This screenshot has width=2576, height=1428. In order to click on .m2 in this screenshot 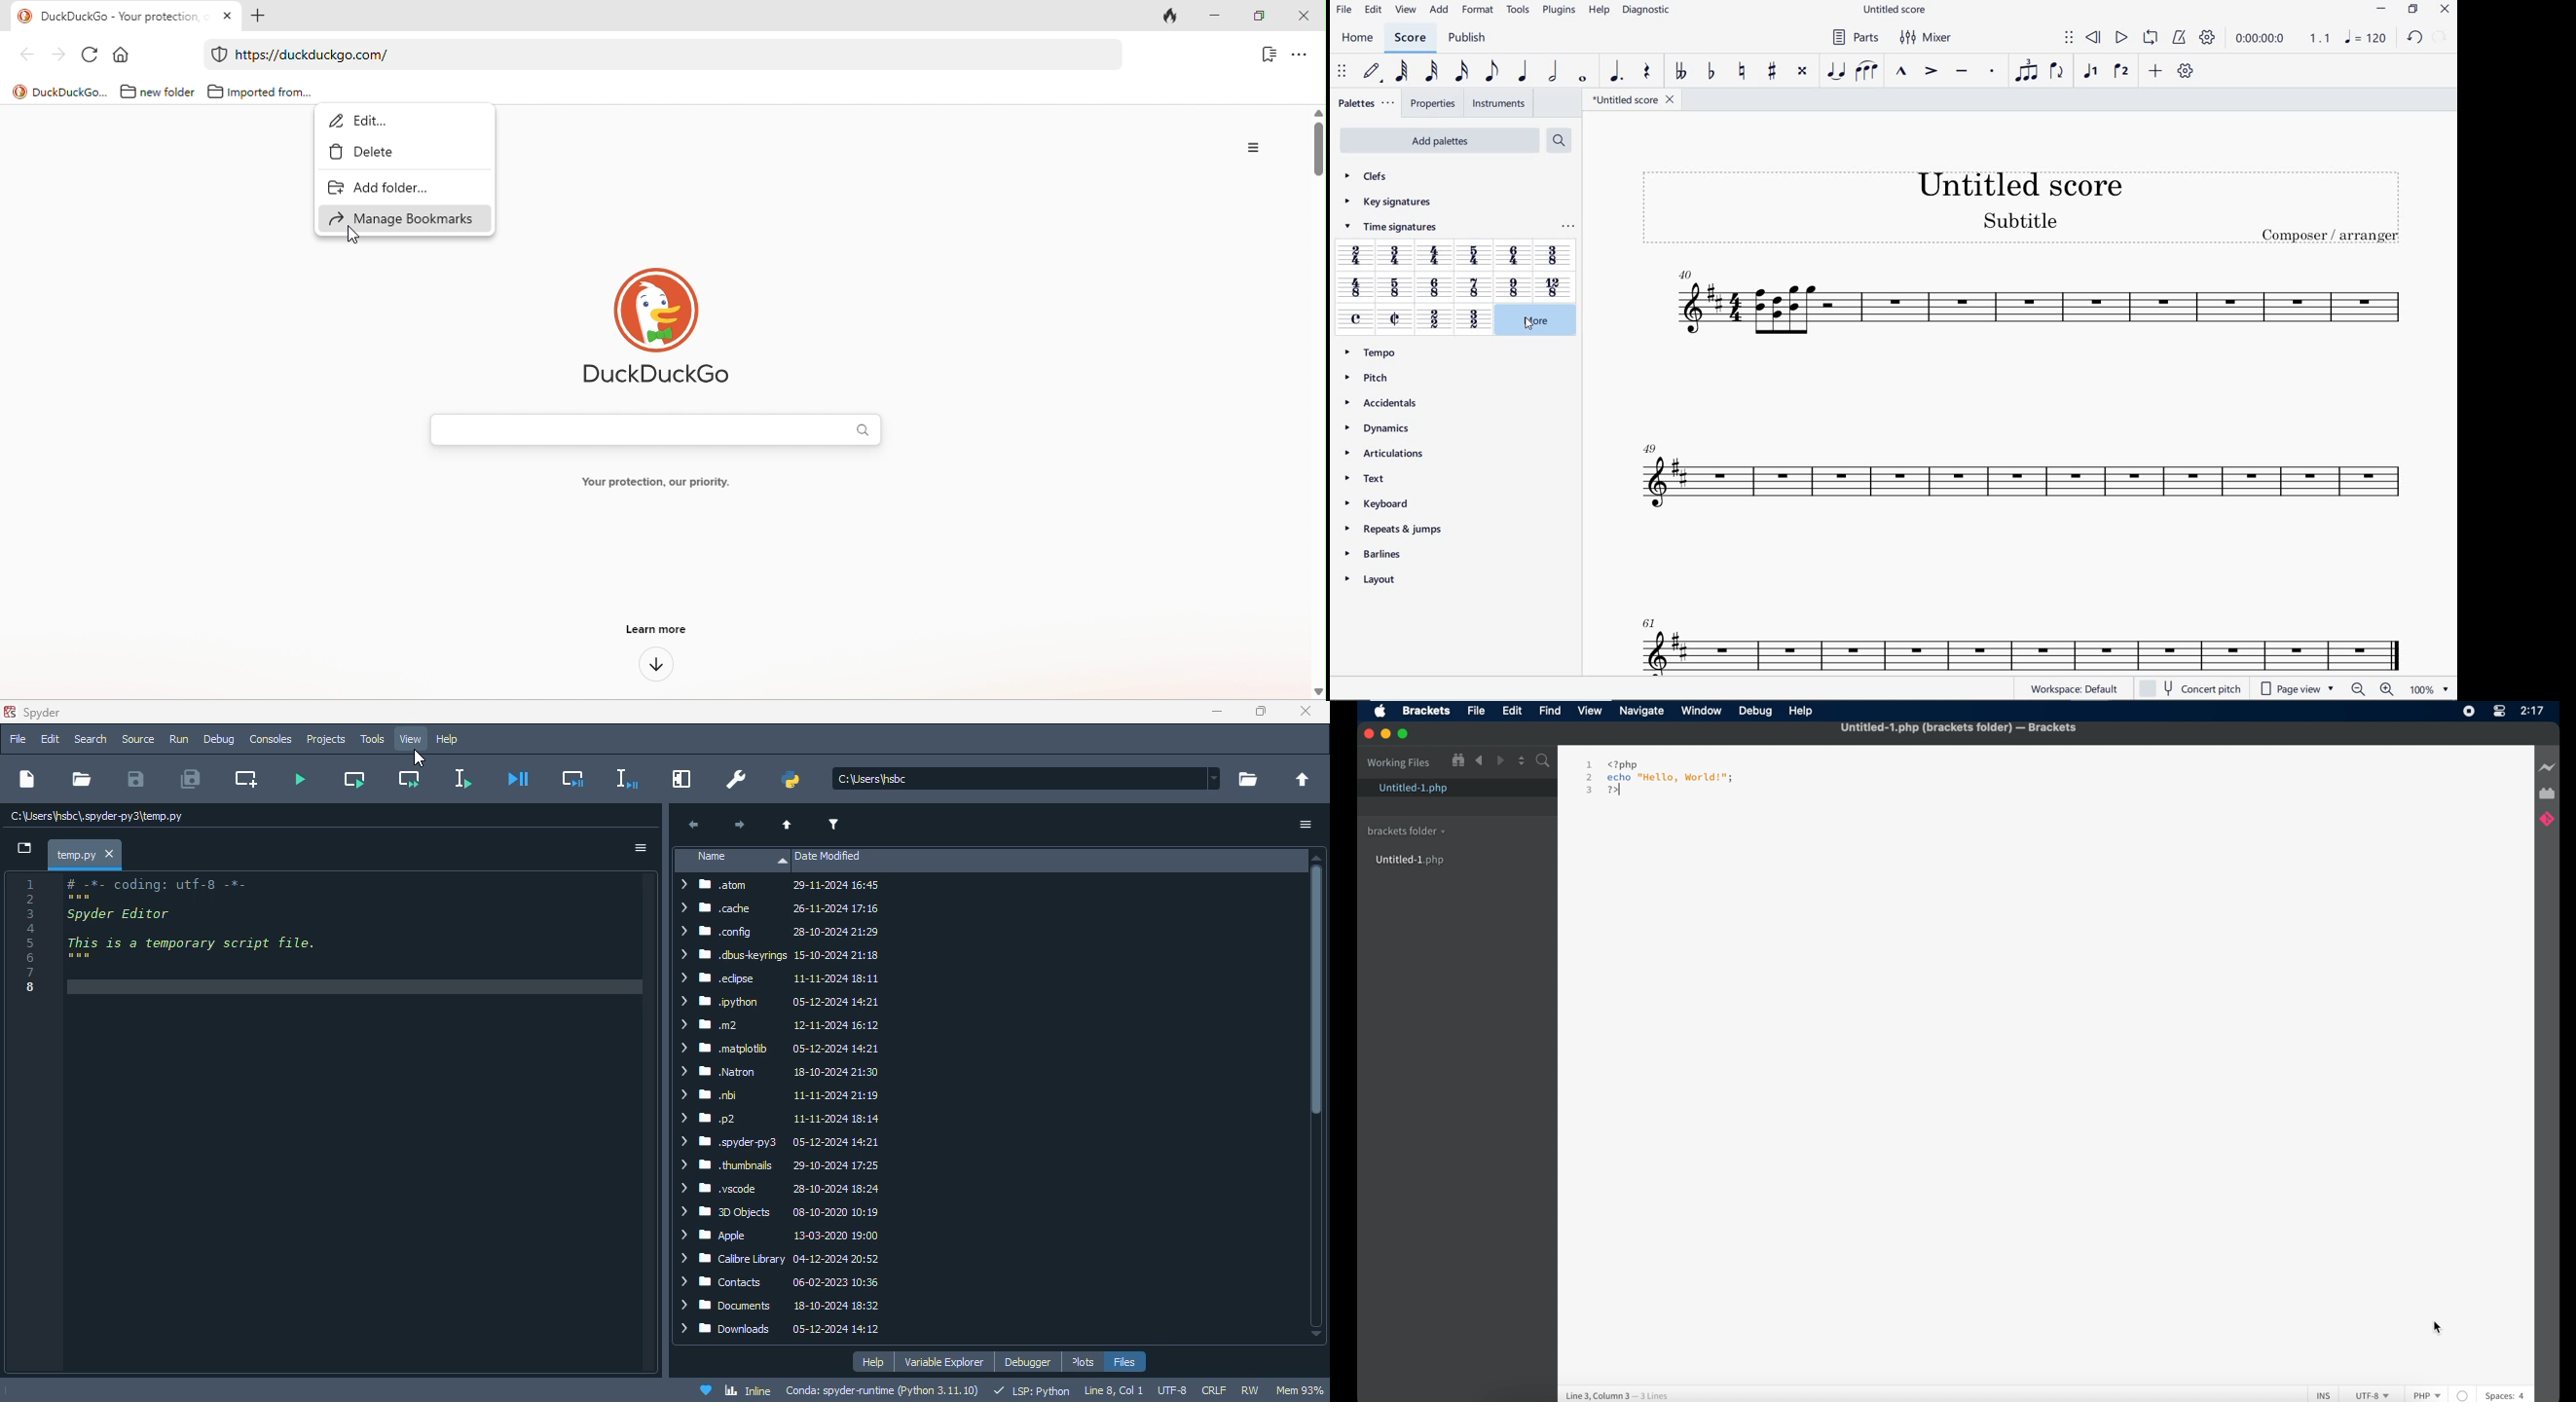, I will do `click(779, 1026)`.